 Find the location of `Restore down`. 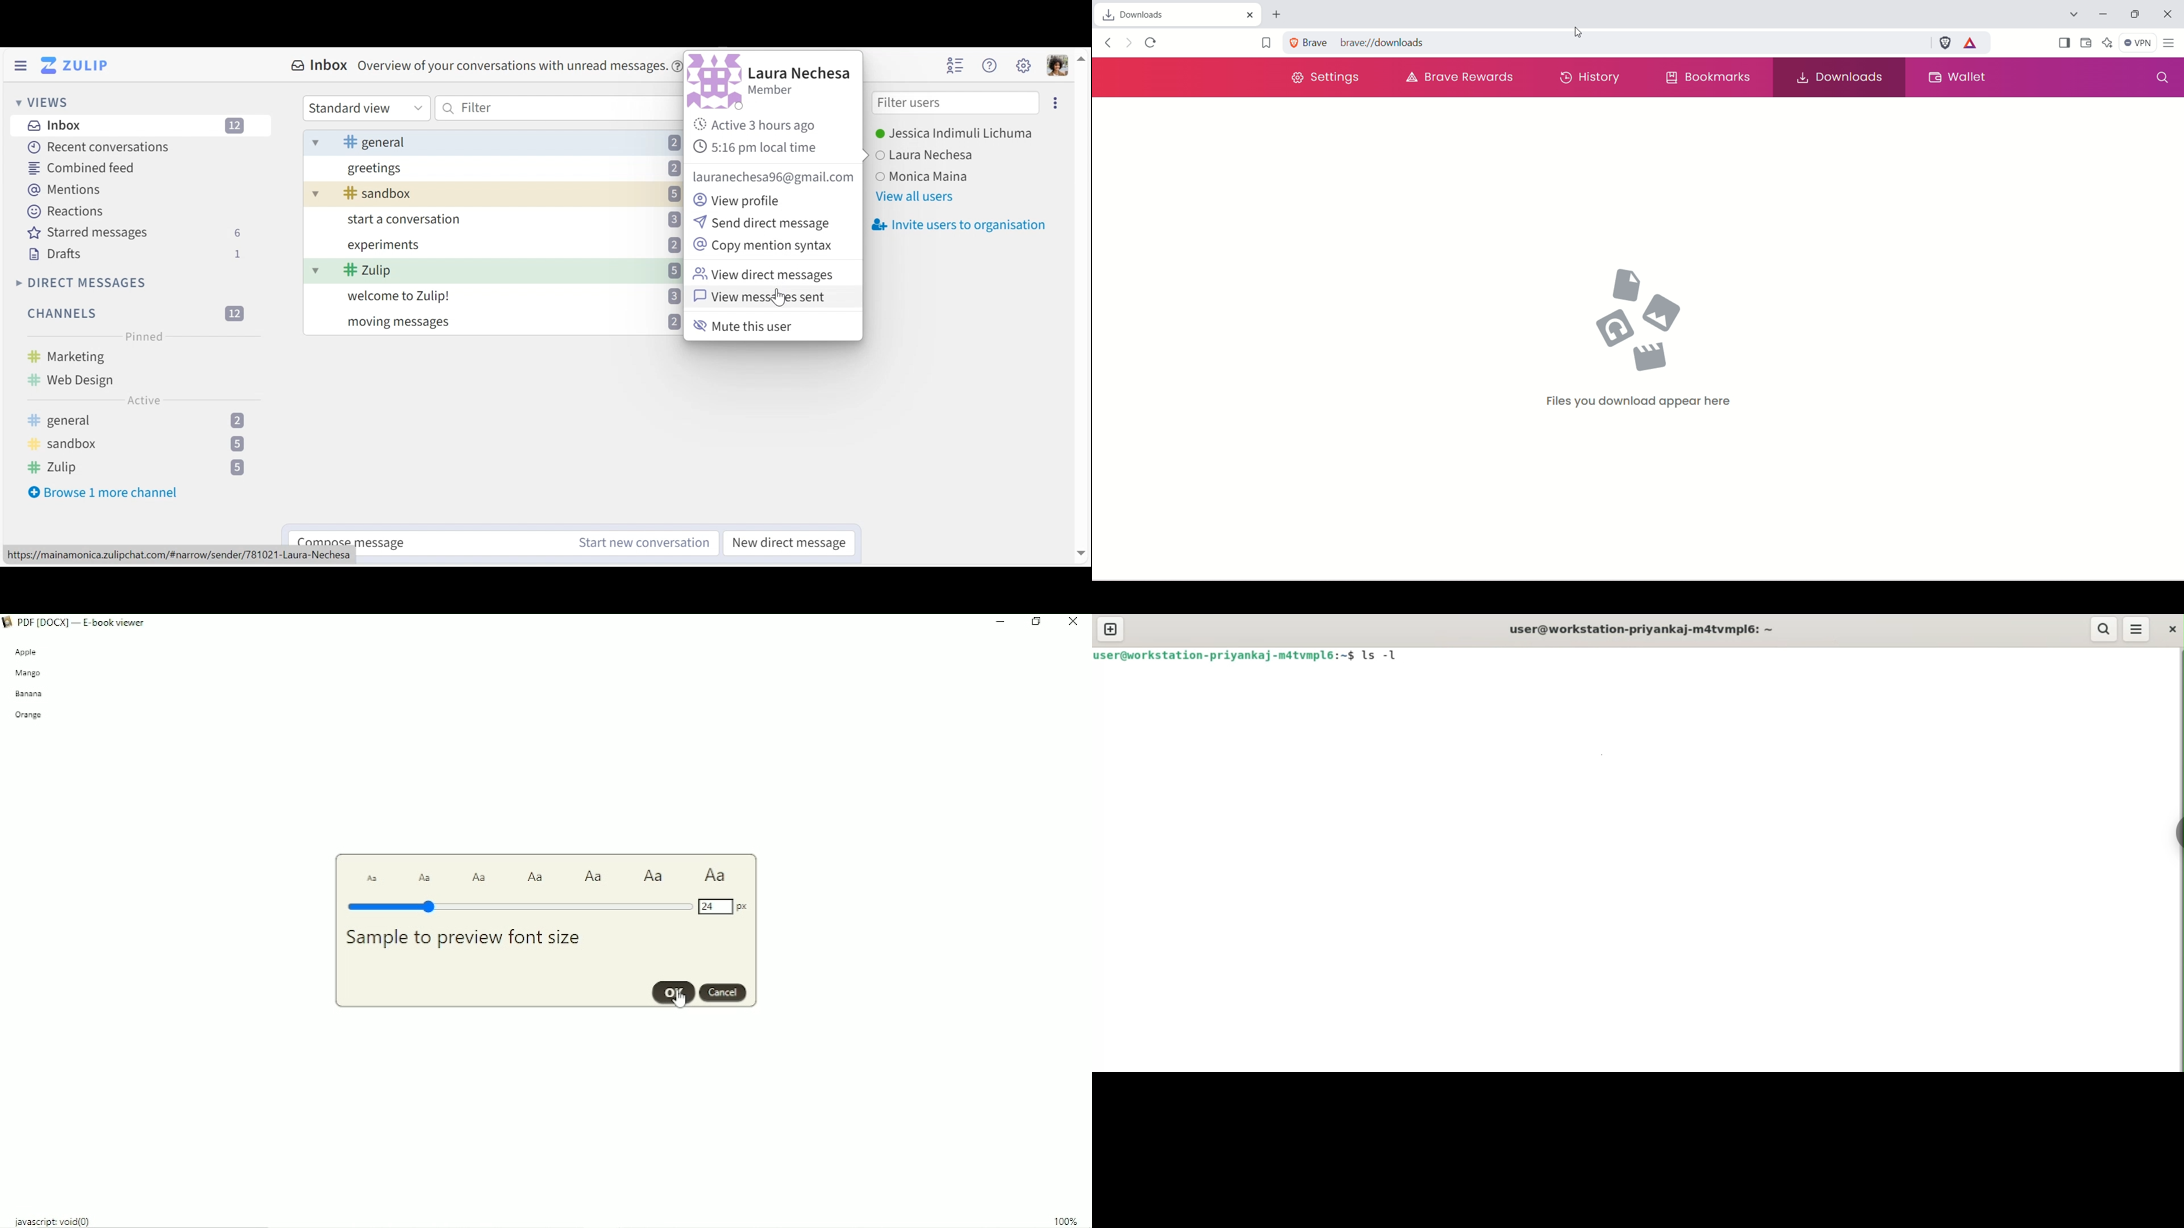

Restore down is located at coordinates (1037, 622).